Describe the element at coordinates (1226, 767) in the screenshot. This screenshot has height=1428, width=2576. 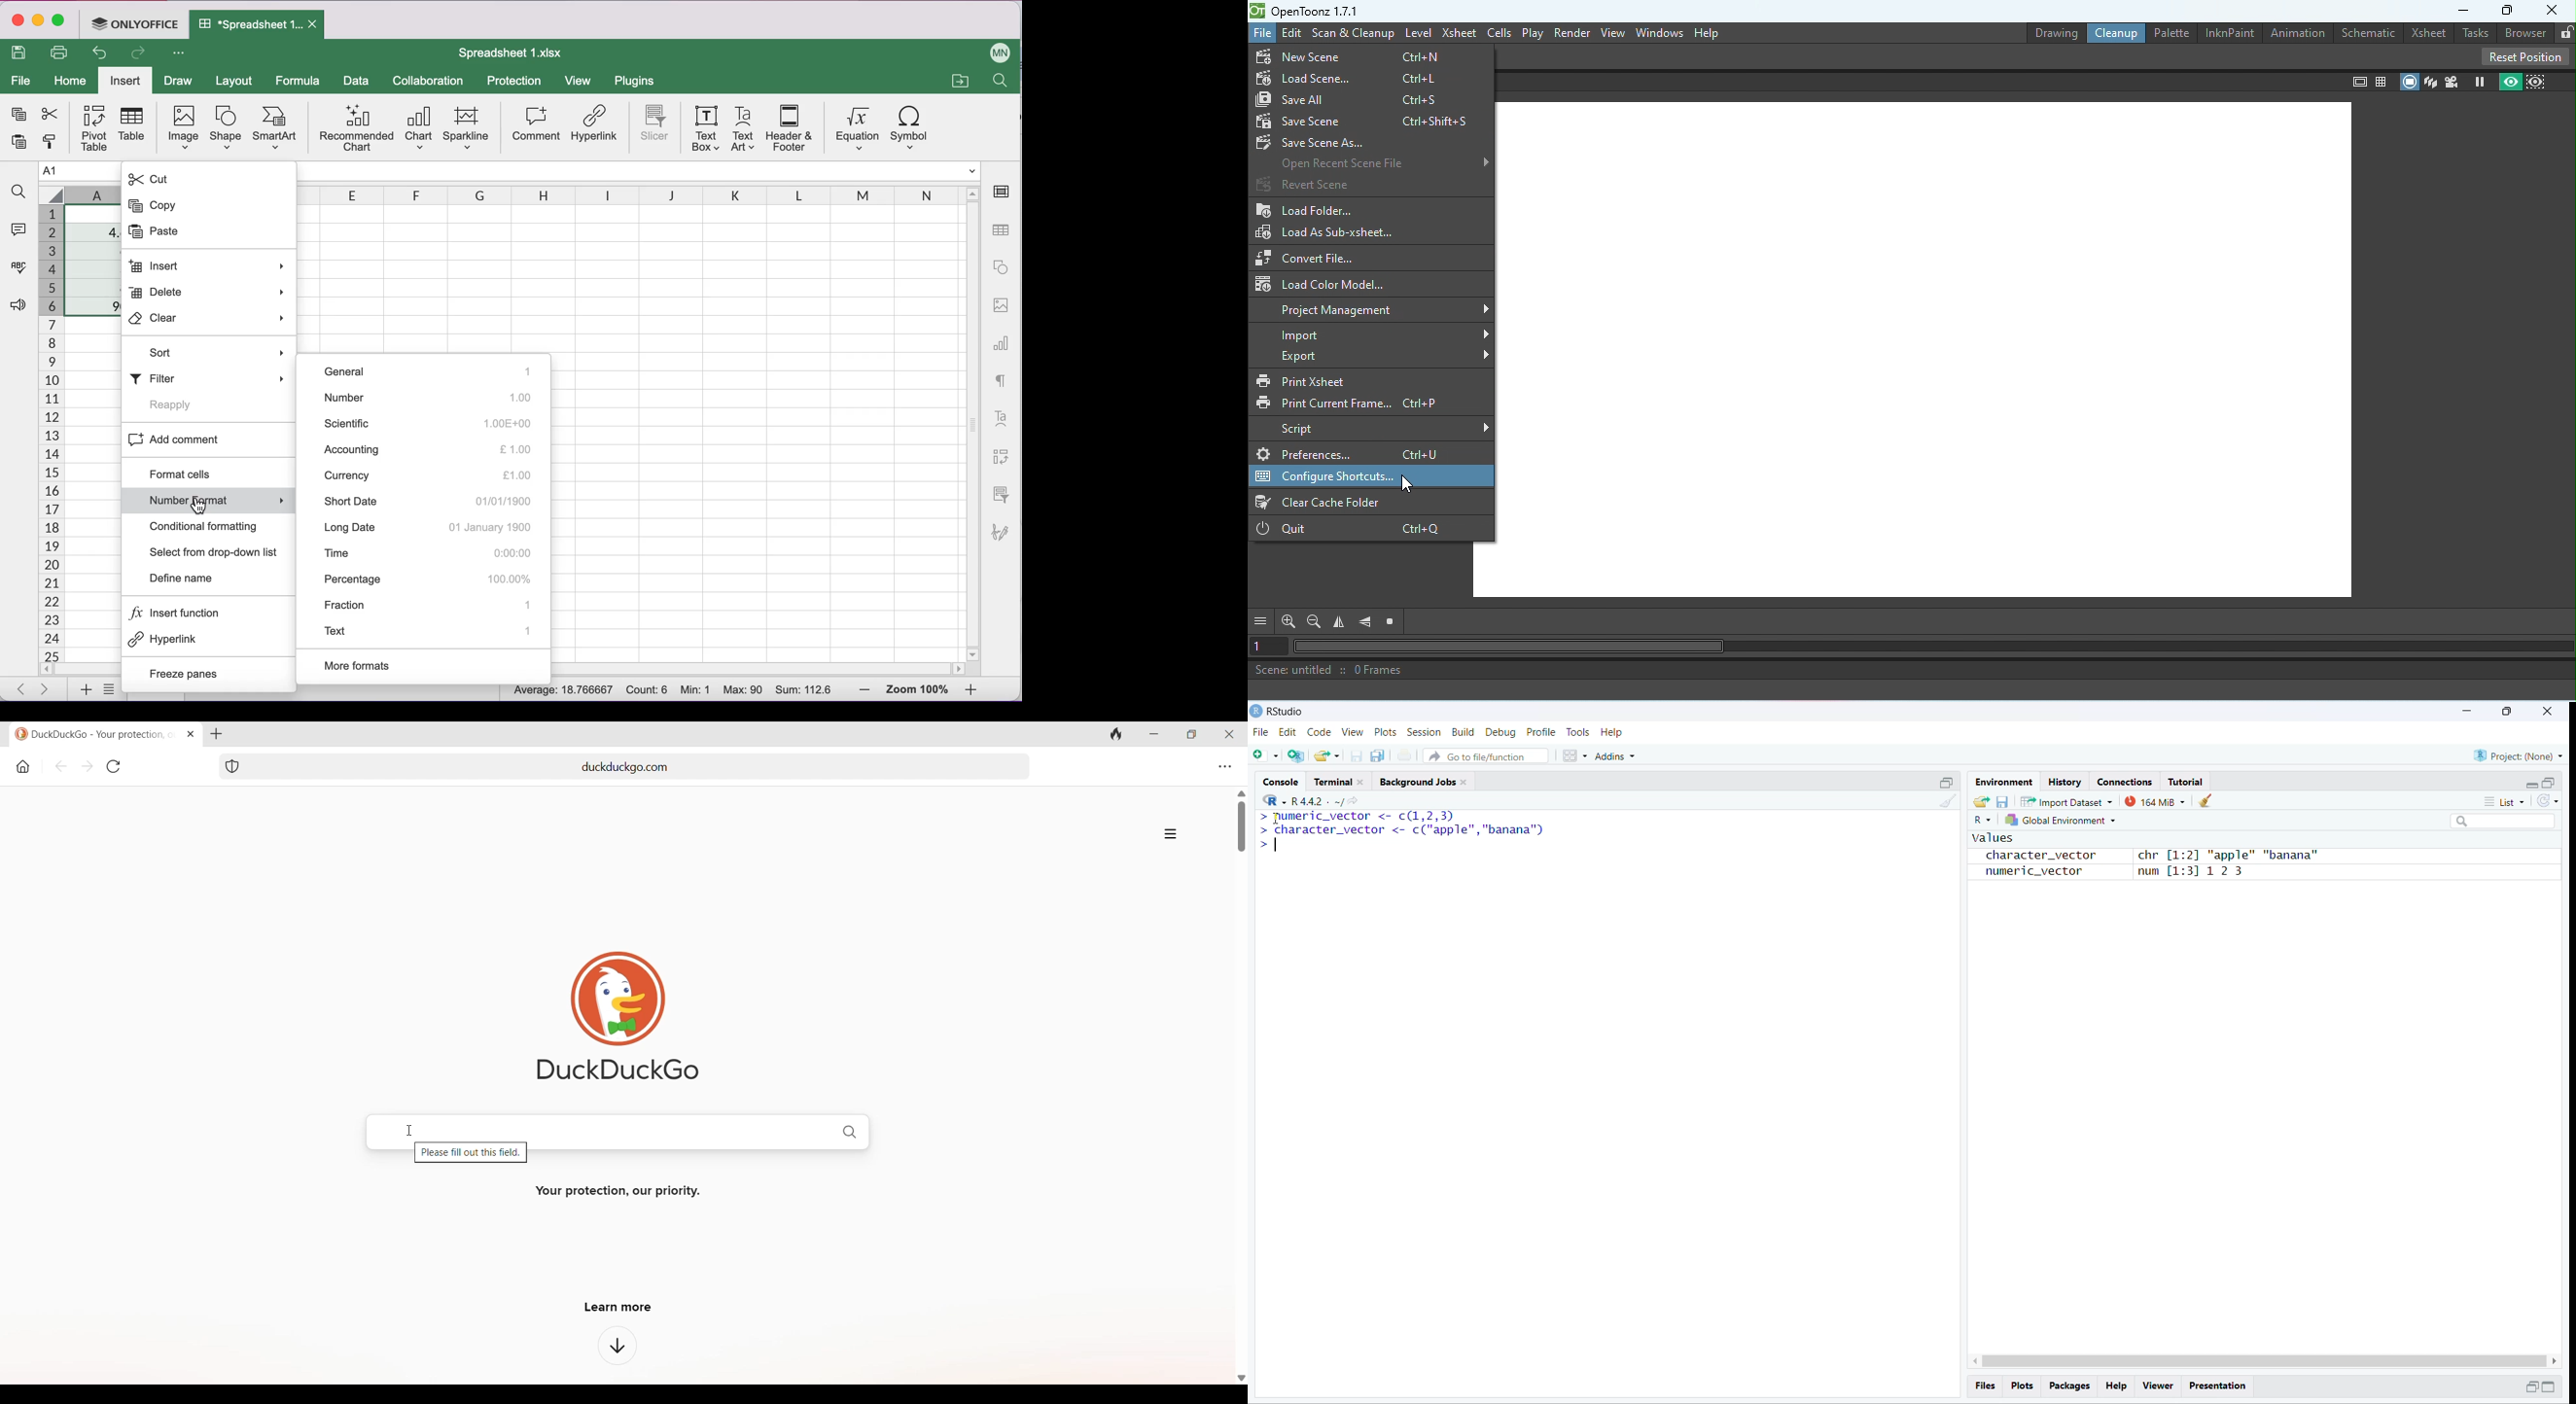
I see `More setting options` at that location.